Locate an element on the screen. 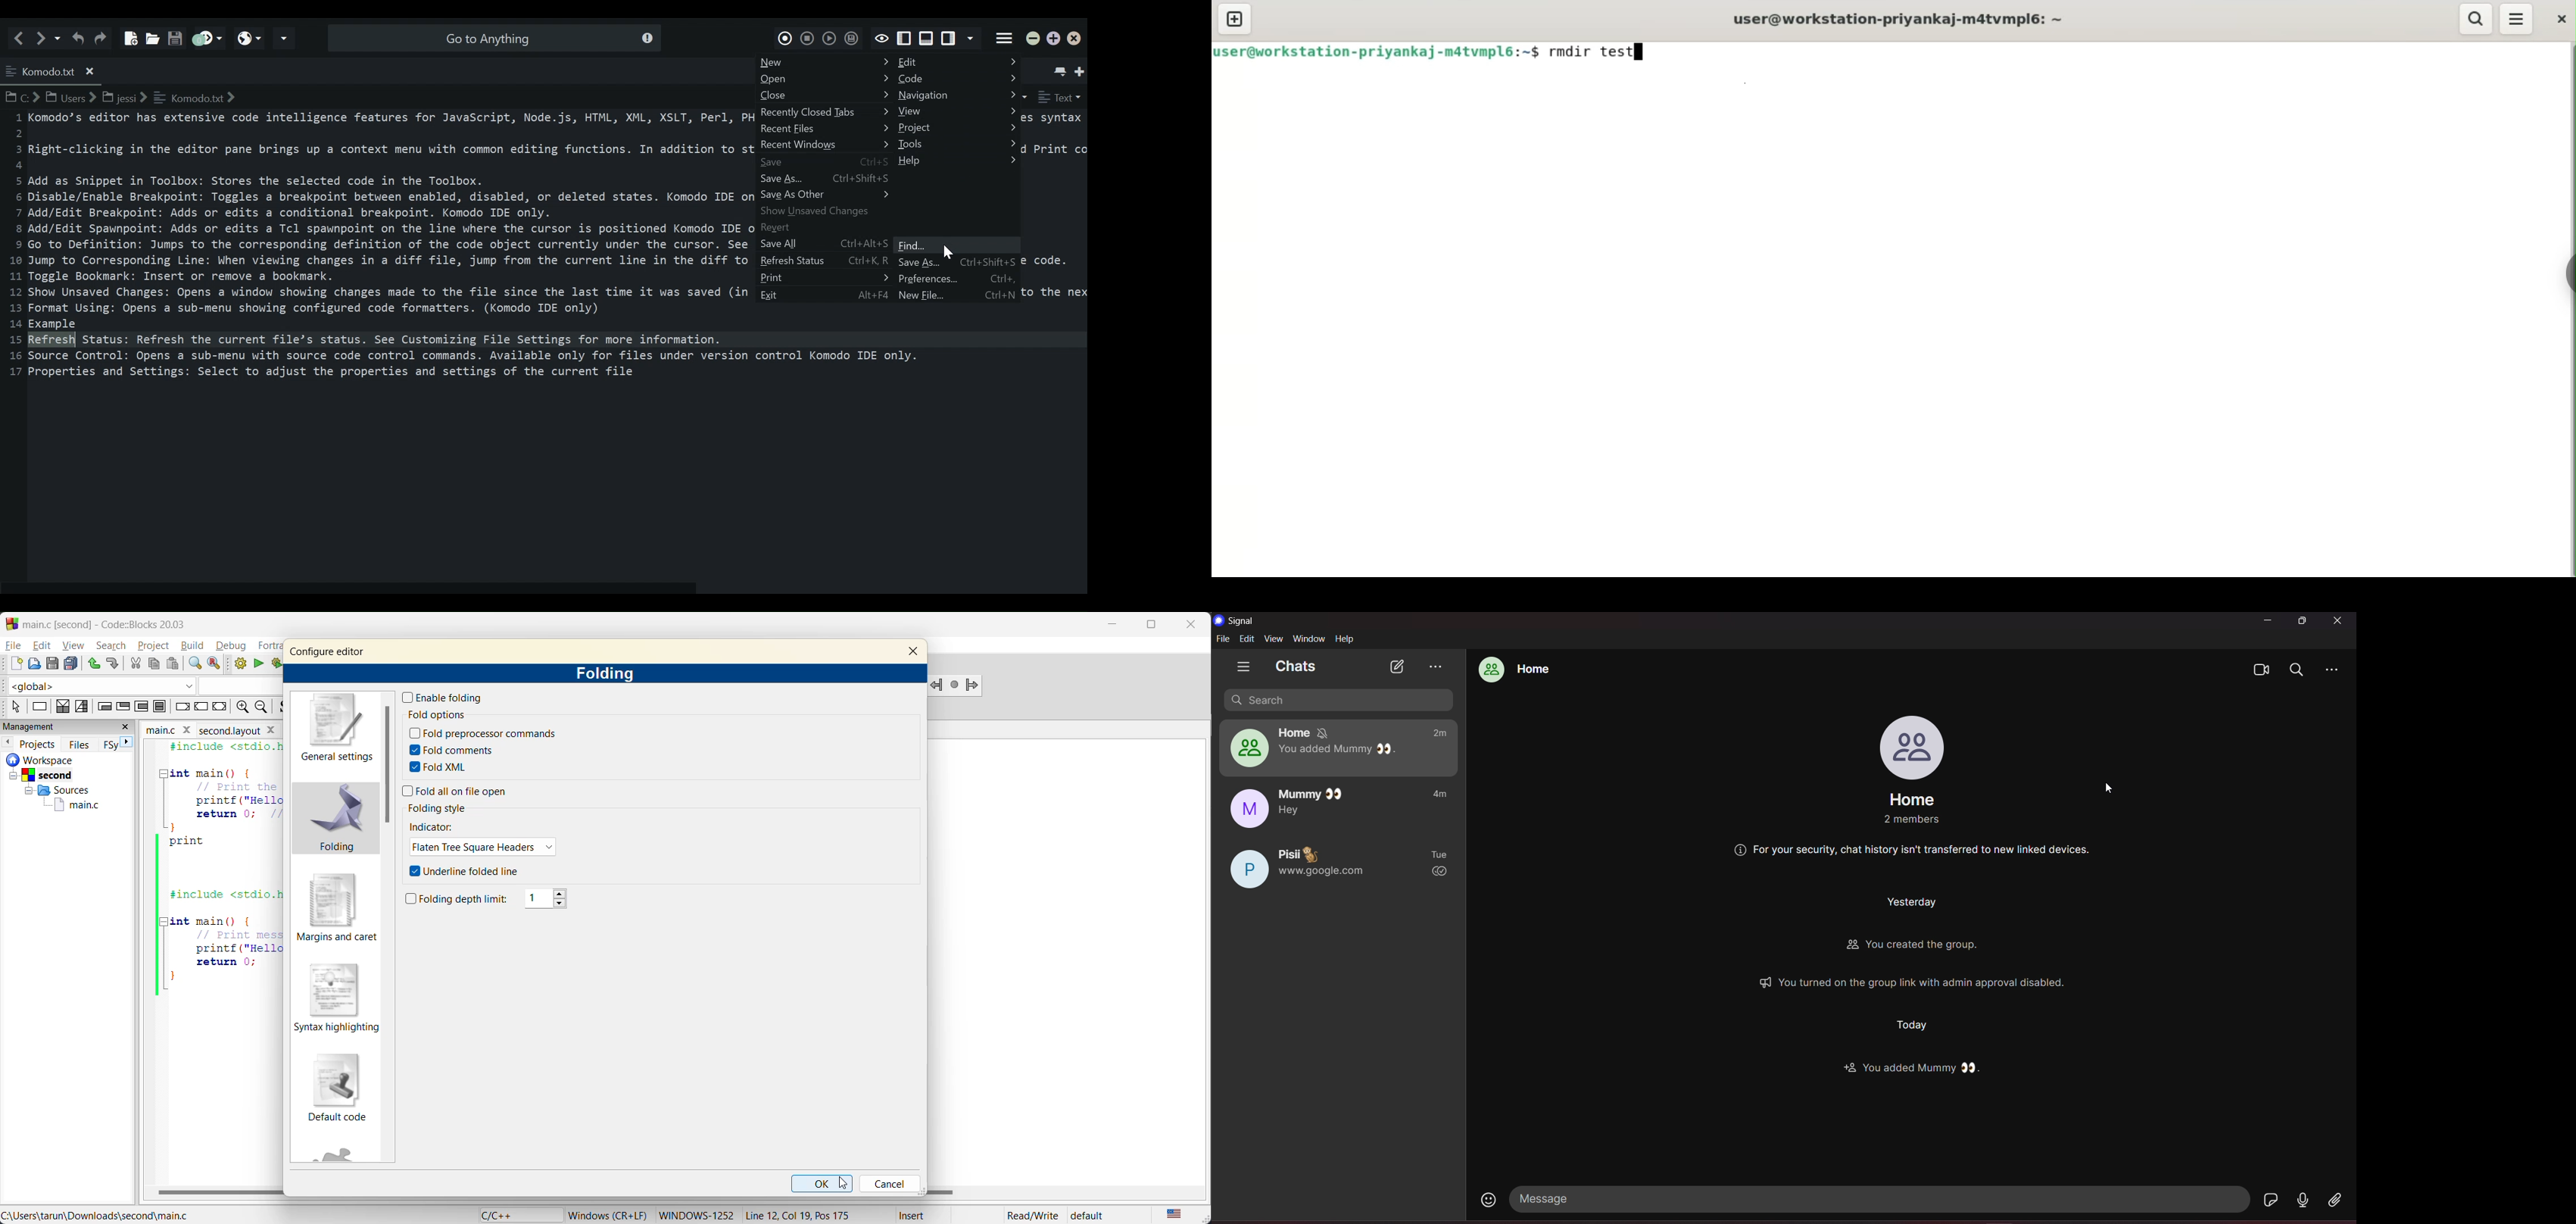  folding style is located at coordinates (442, 808).